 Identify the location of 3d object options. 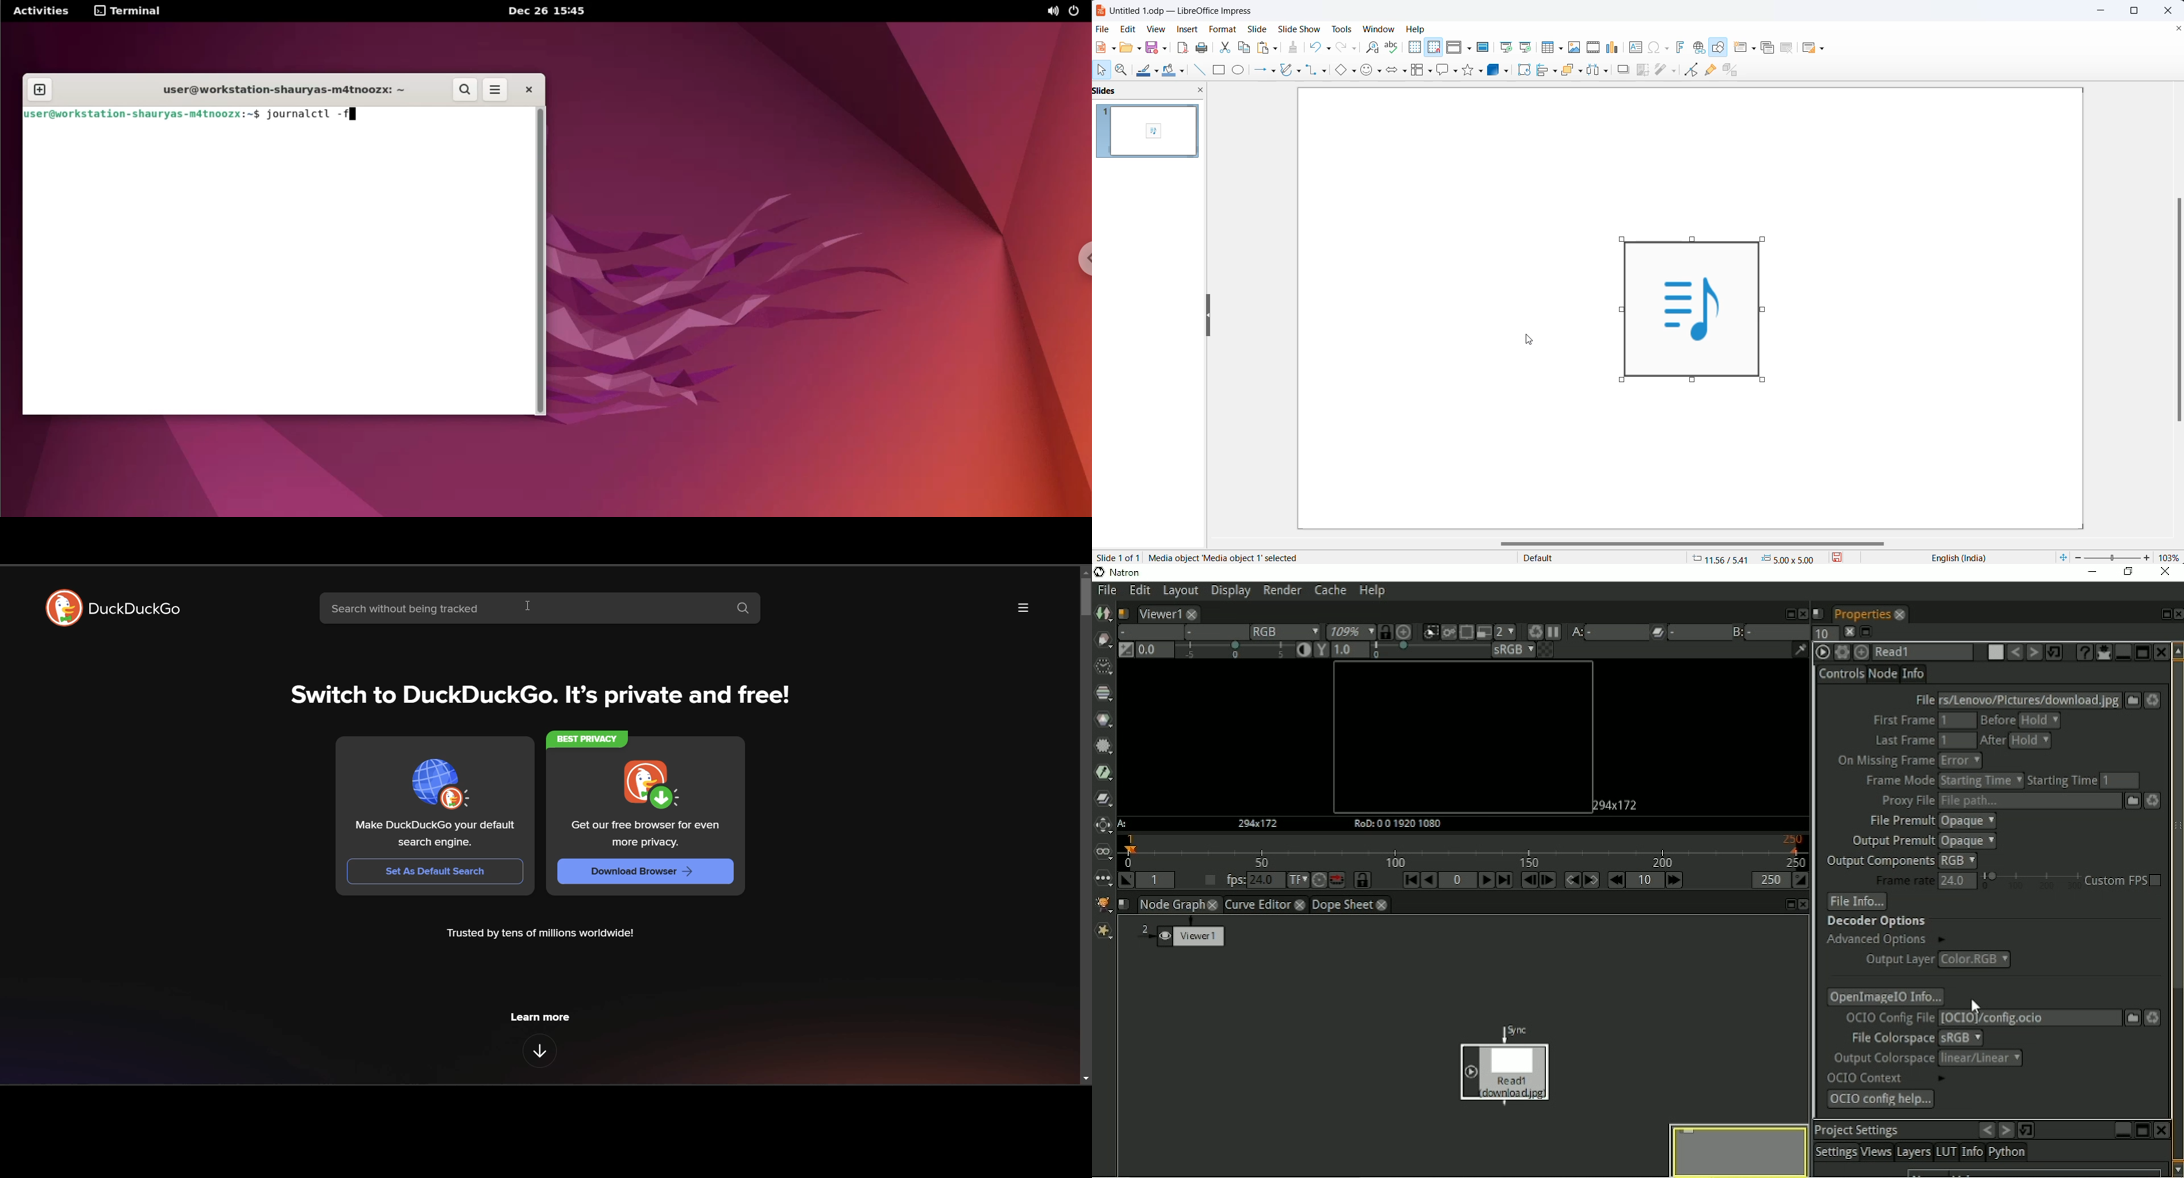
(1509, 72).